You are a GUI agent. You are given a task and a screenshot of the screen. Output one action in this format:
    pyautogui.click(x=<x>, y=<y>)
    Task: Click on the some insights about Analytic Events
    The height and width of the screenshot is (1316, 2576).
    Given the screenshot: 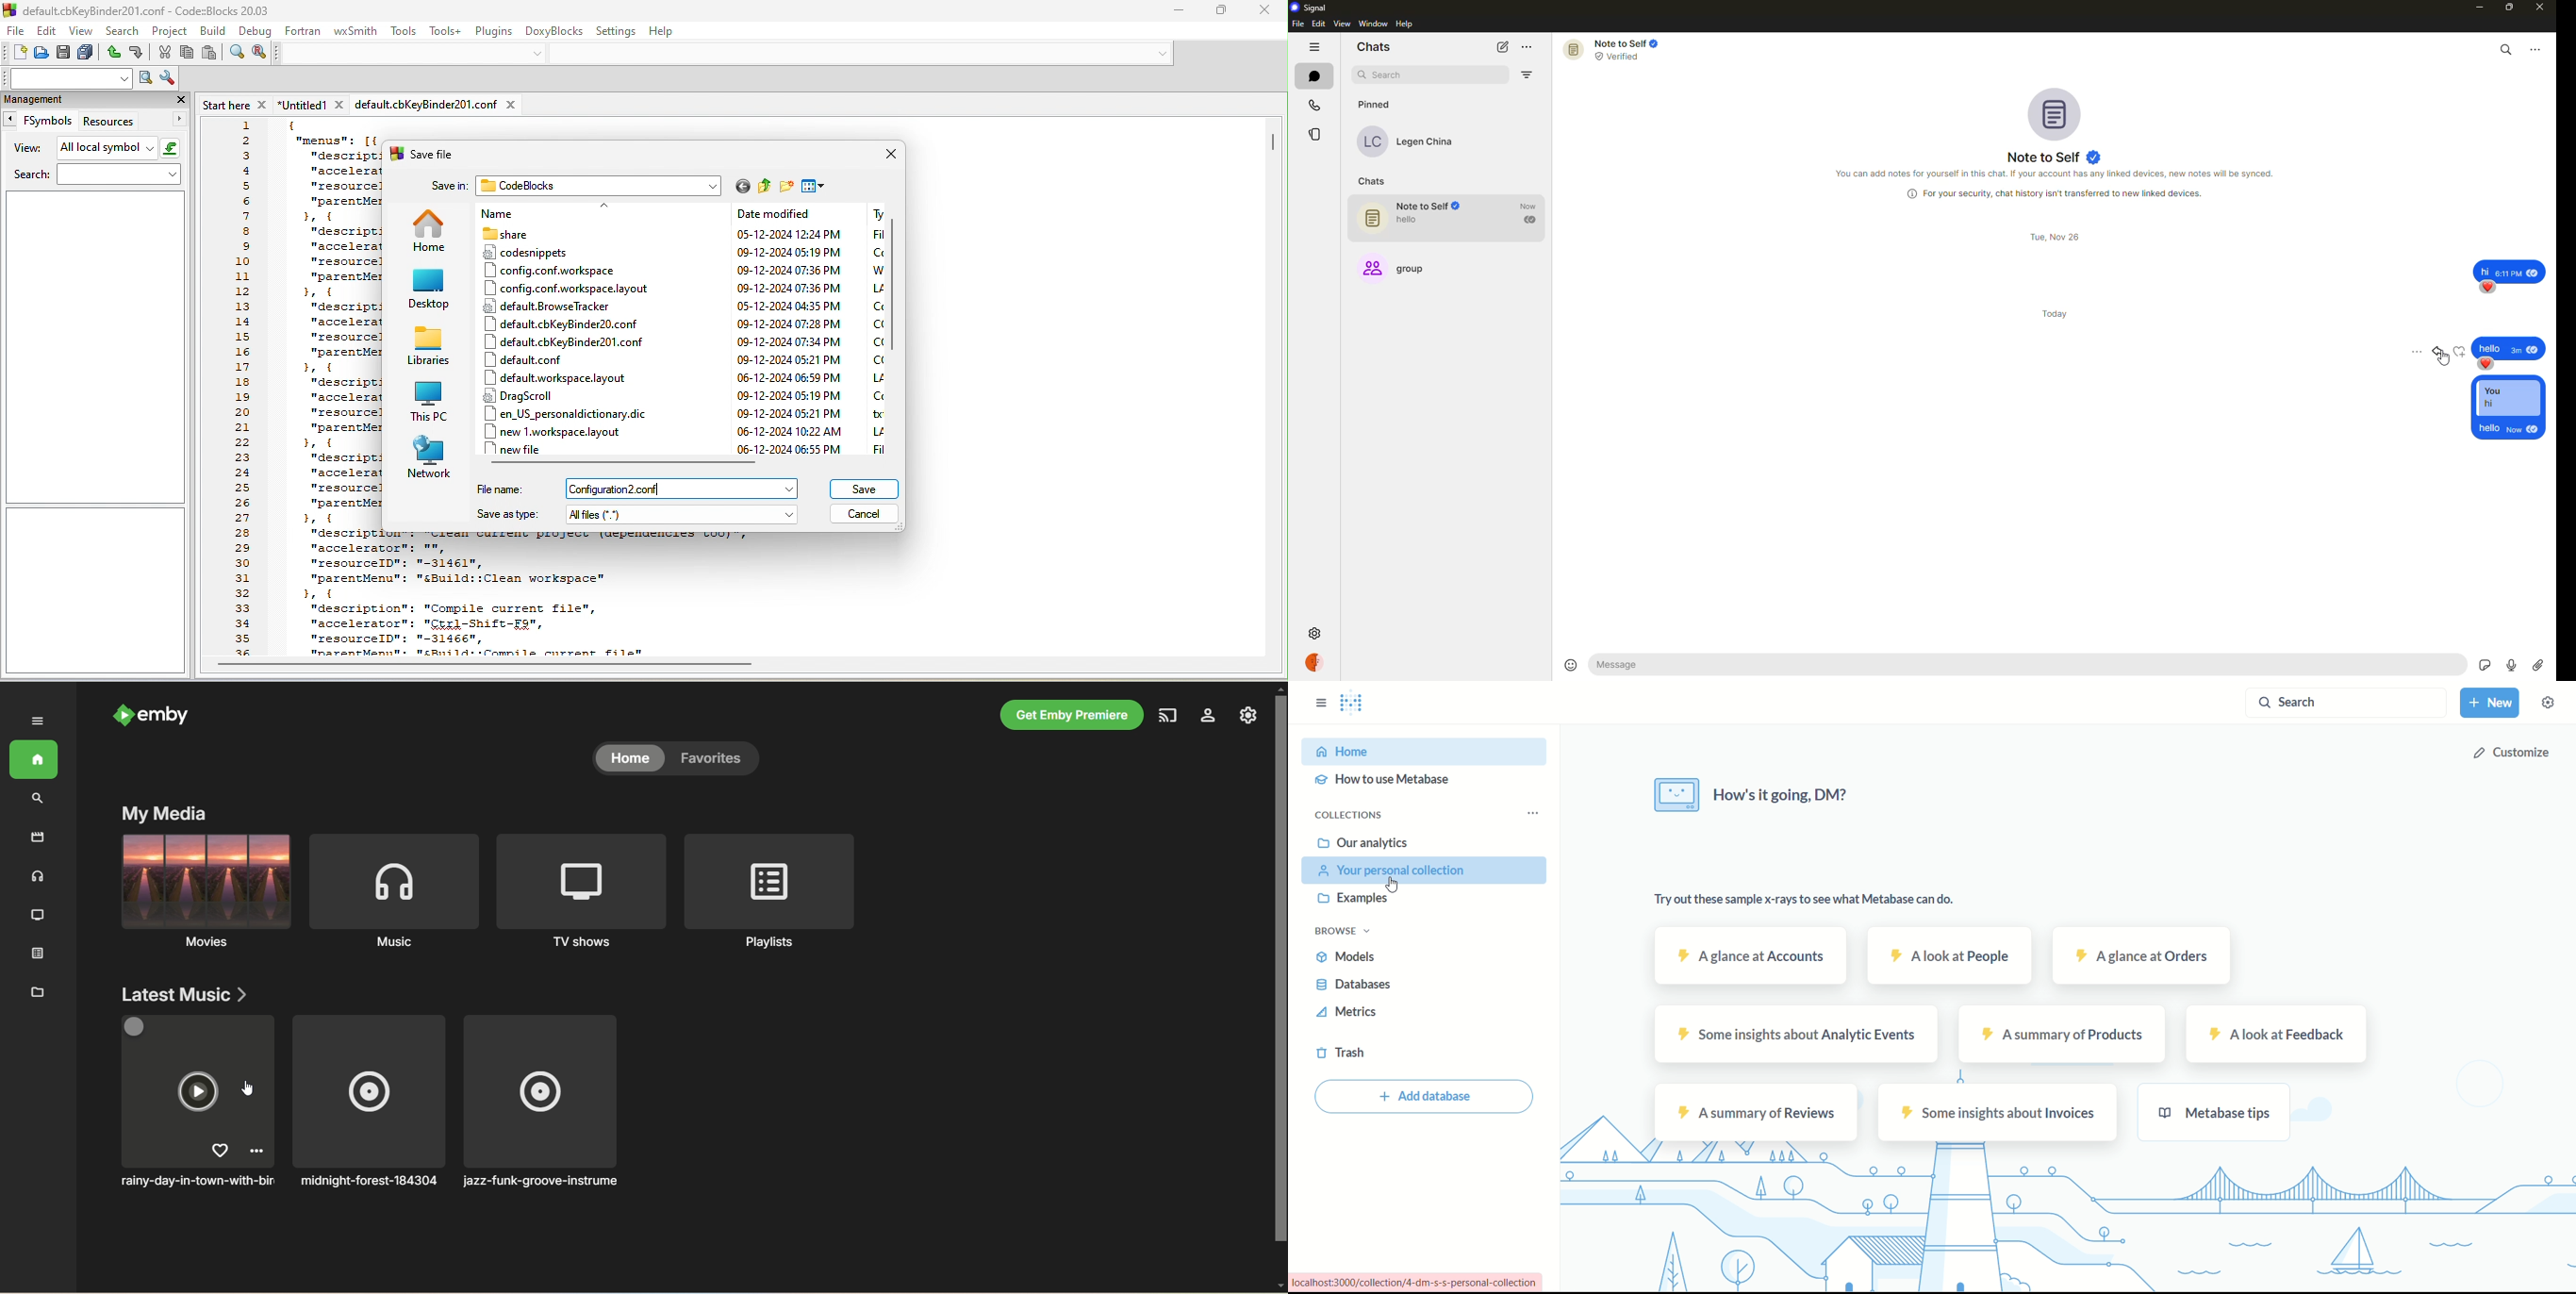 What is the action you would take?
    pyautogui.click(x=1801, y=1037)
    